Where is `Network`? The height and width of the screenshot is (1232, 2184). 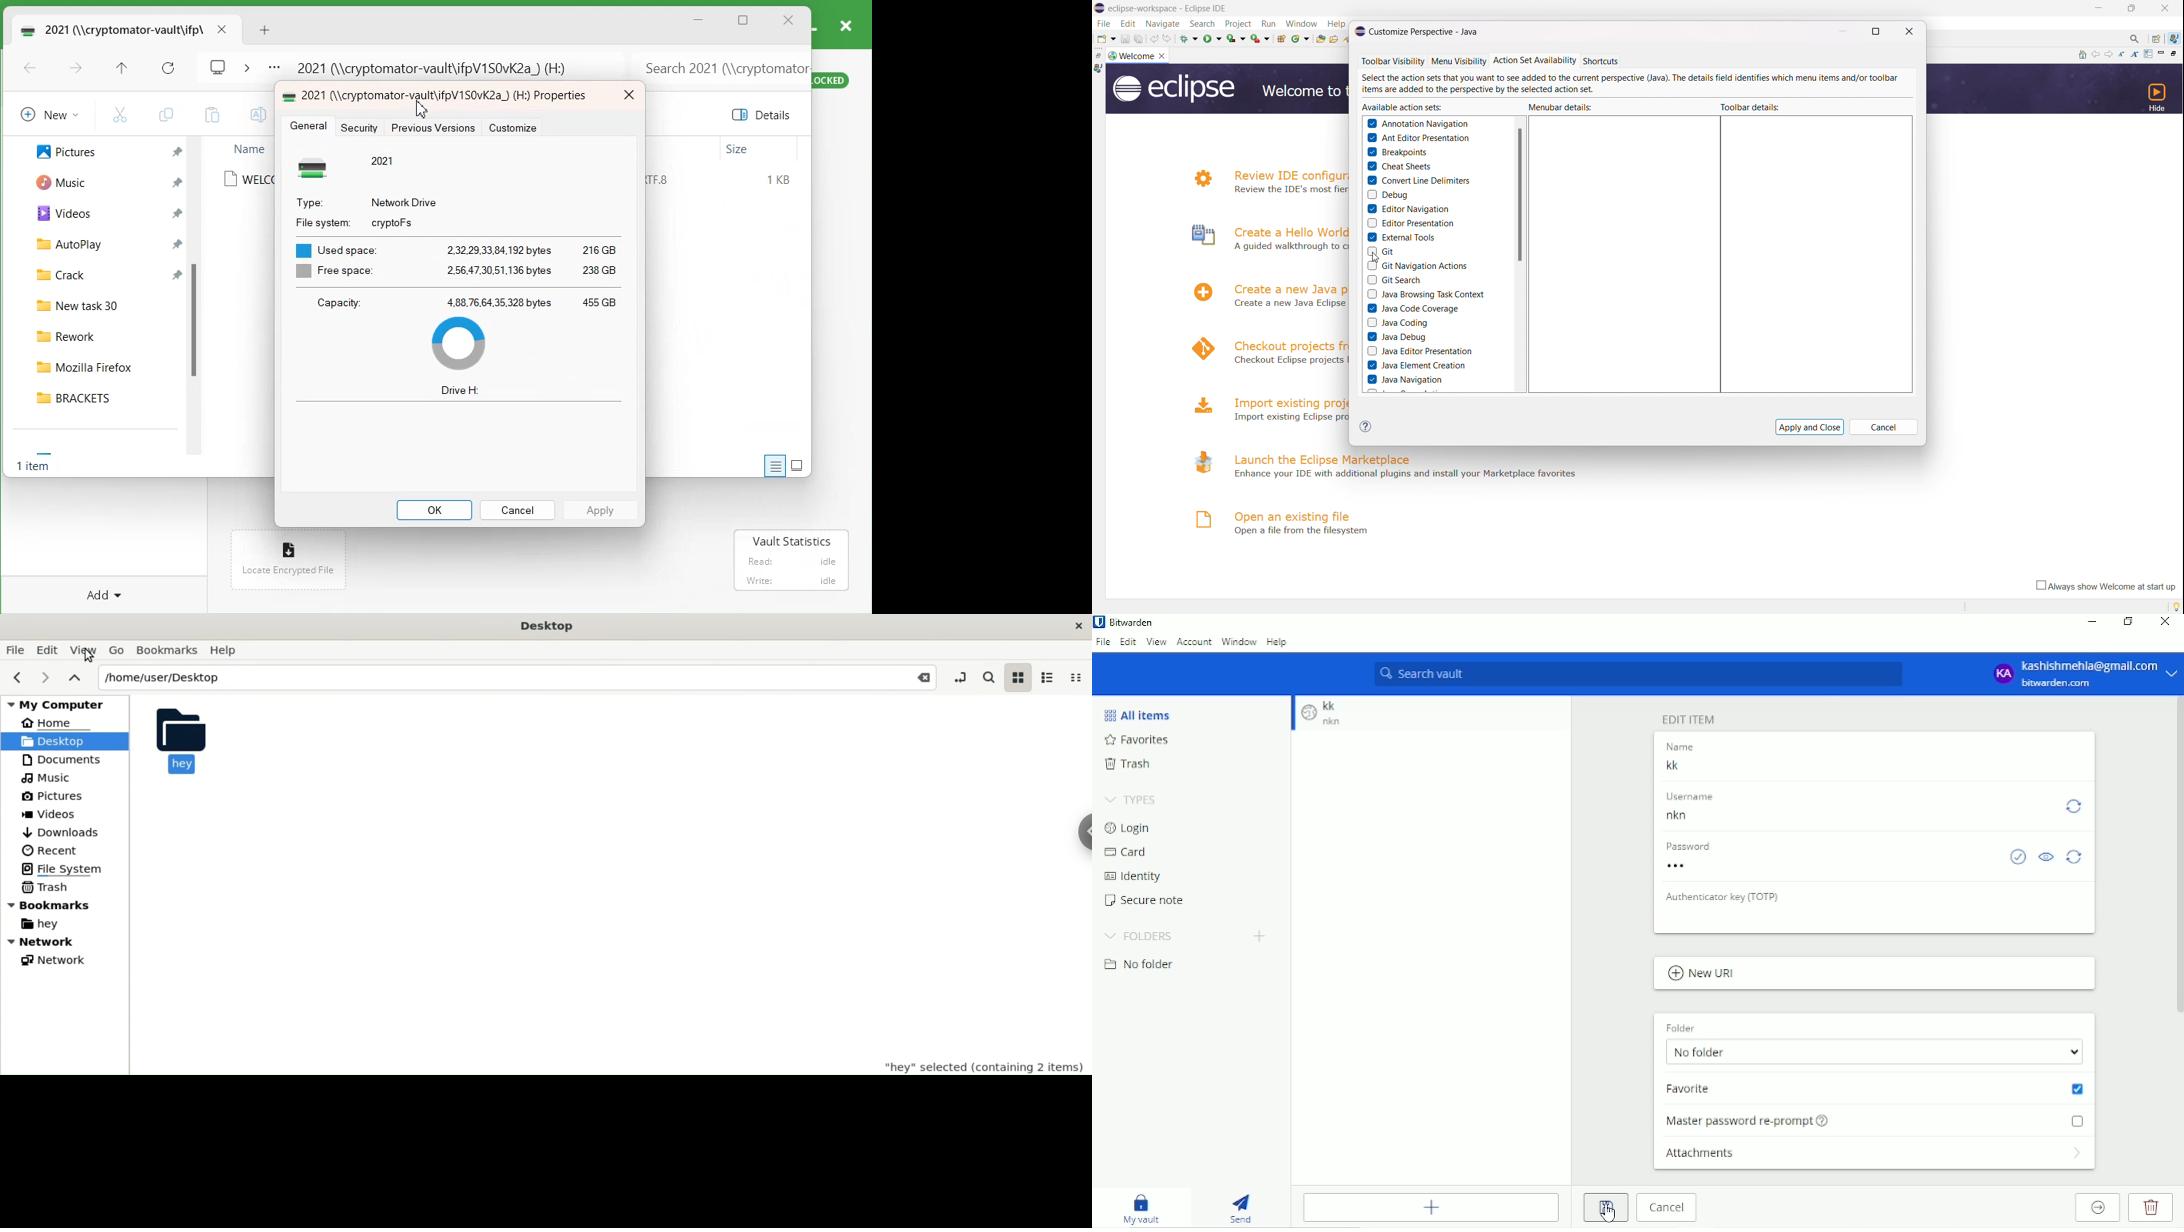 Network is located at coordinates (53, 962).